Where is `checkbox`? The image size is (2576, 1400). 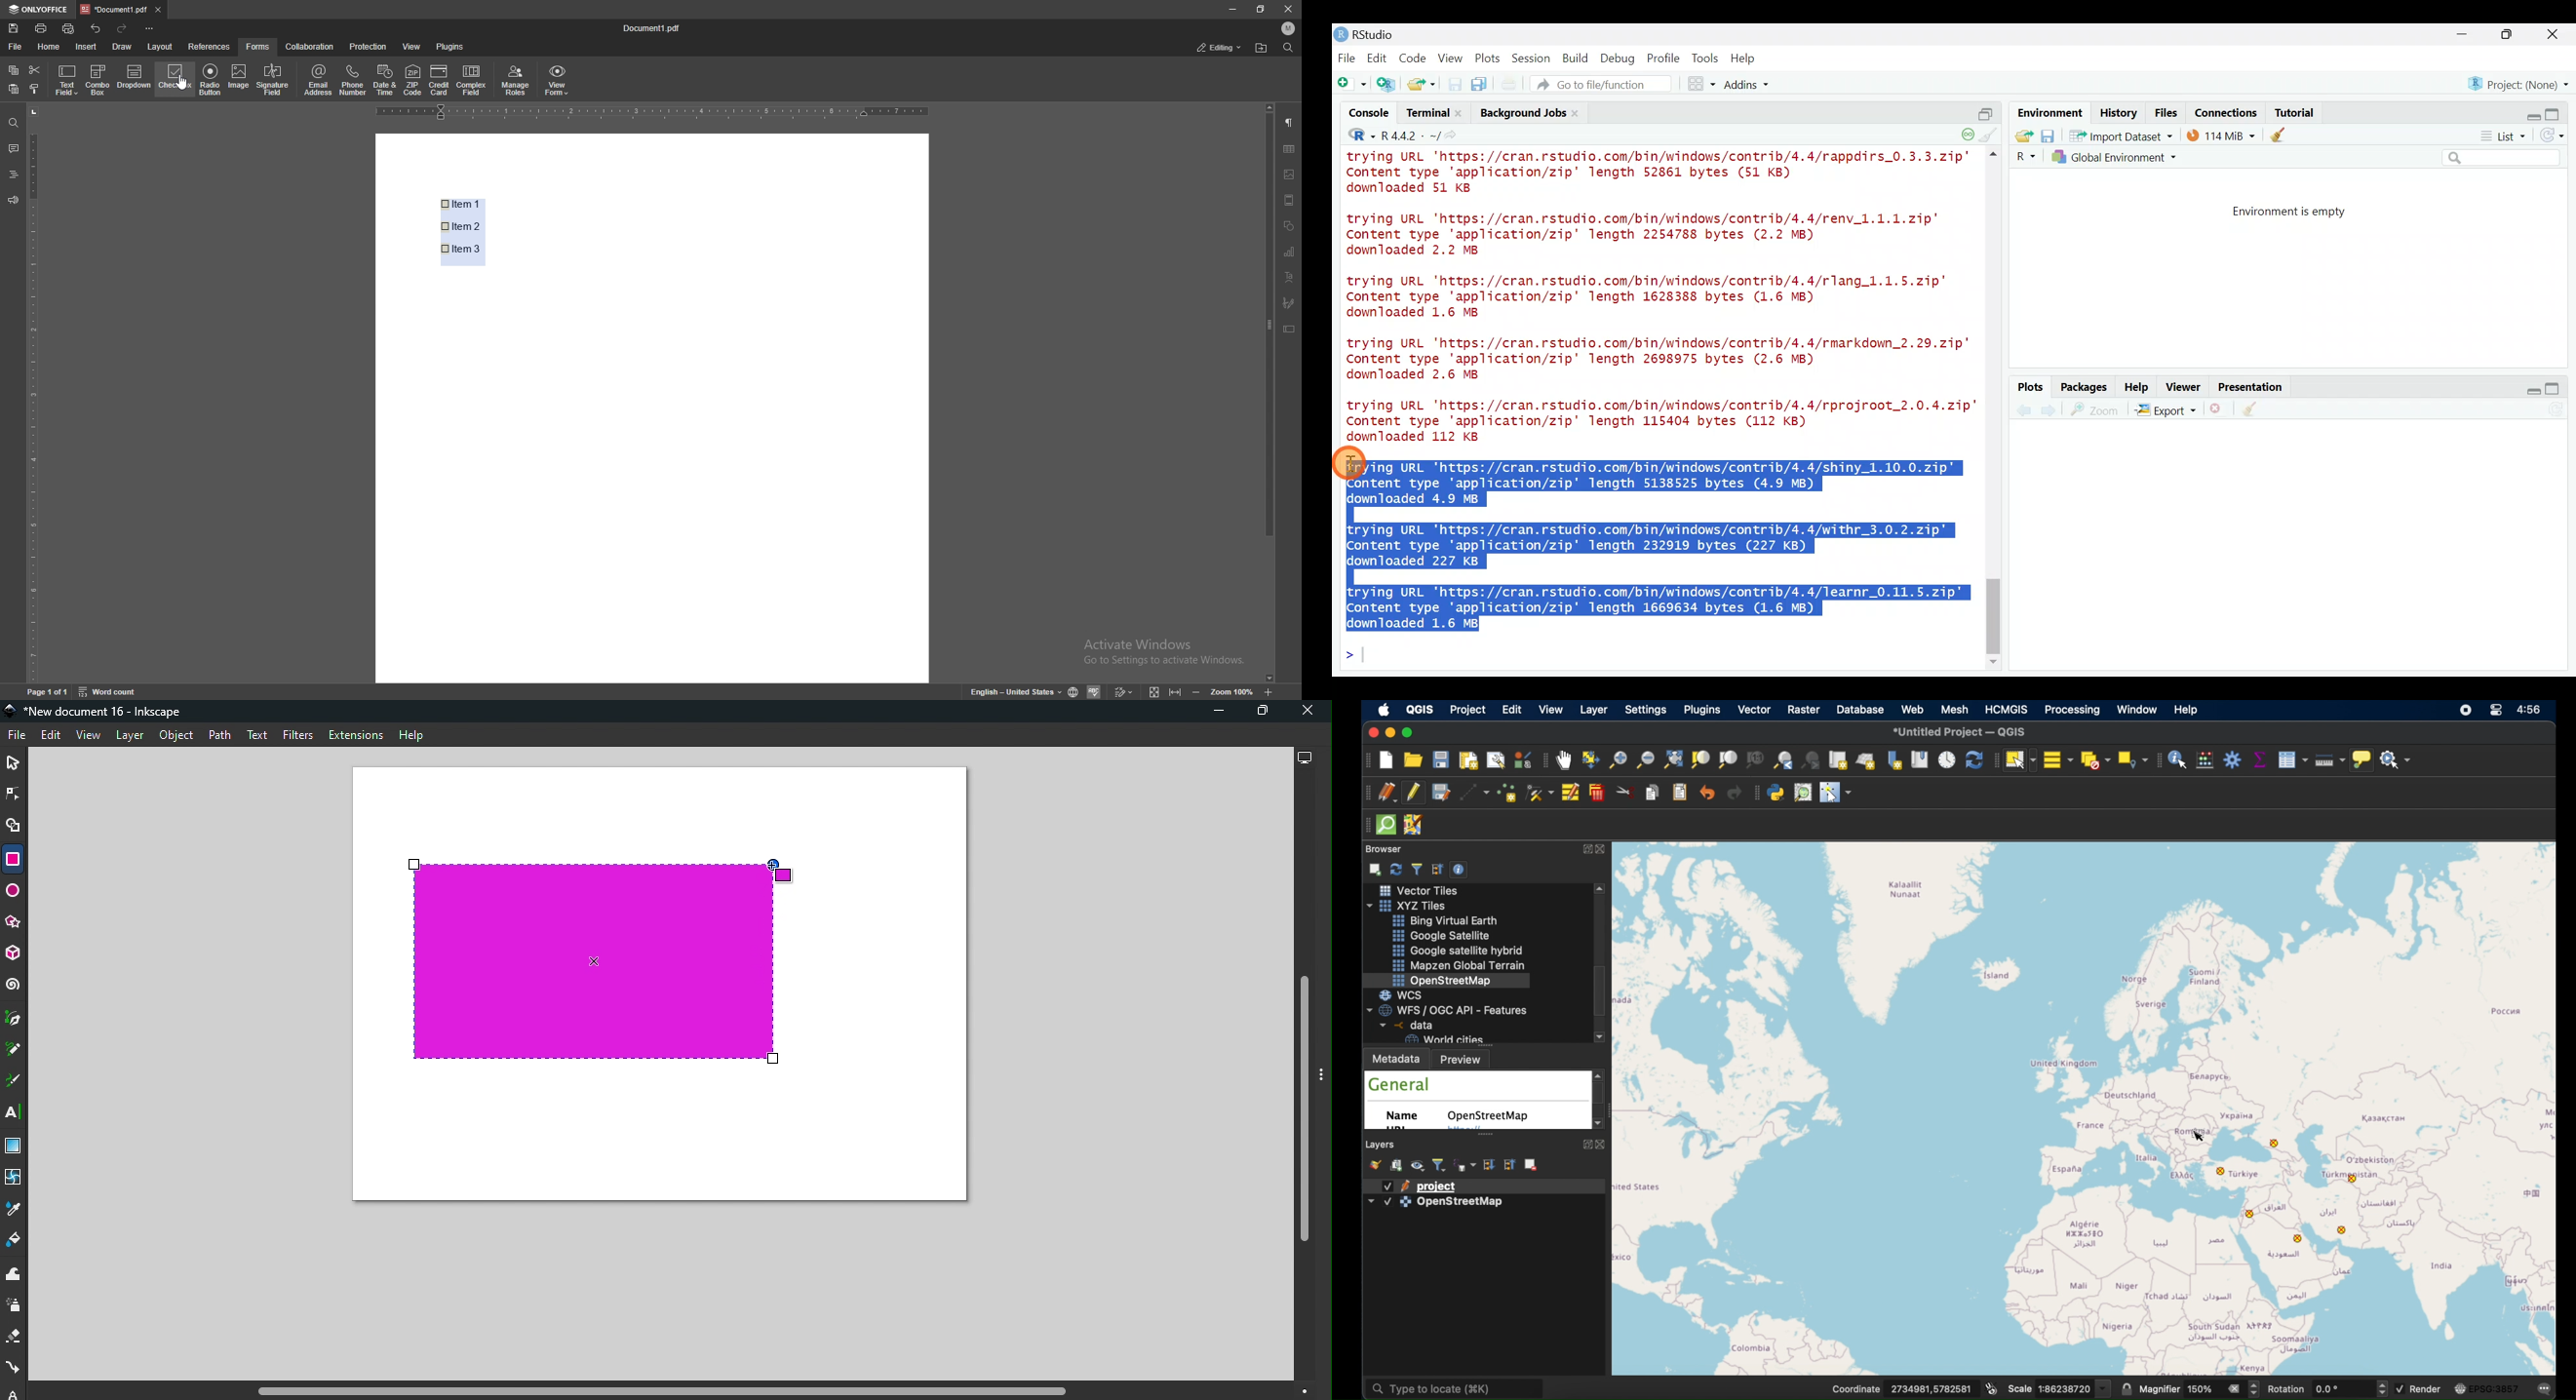
checkbox is located at coordinates (446, 250).